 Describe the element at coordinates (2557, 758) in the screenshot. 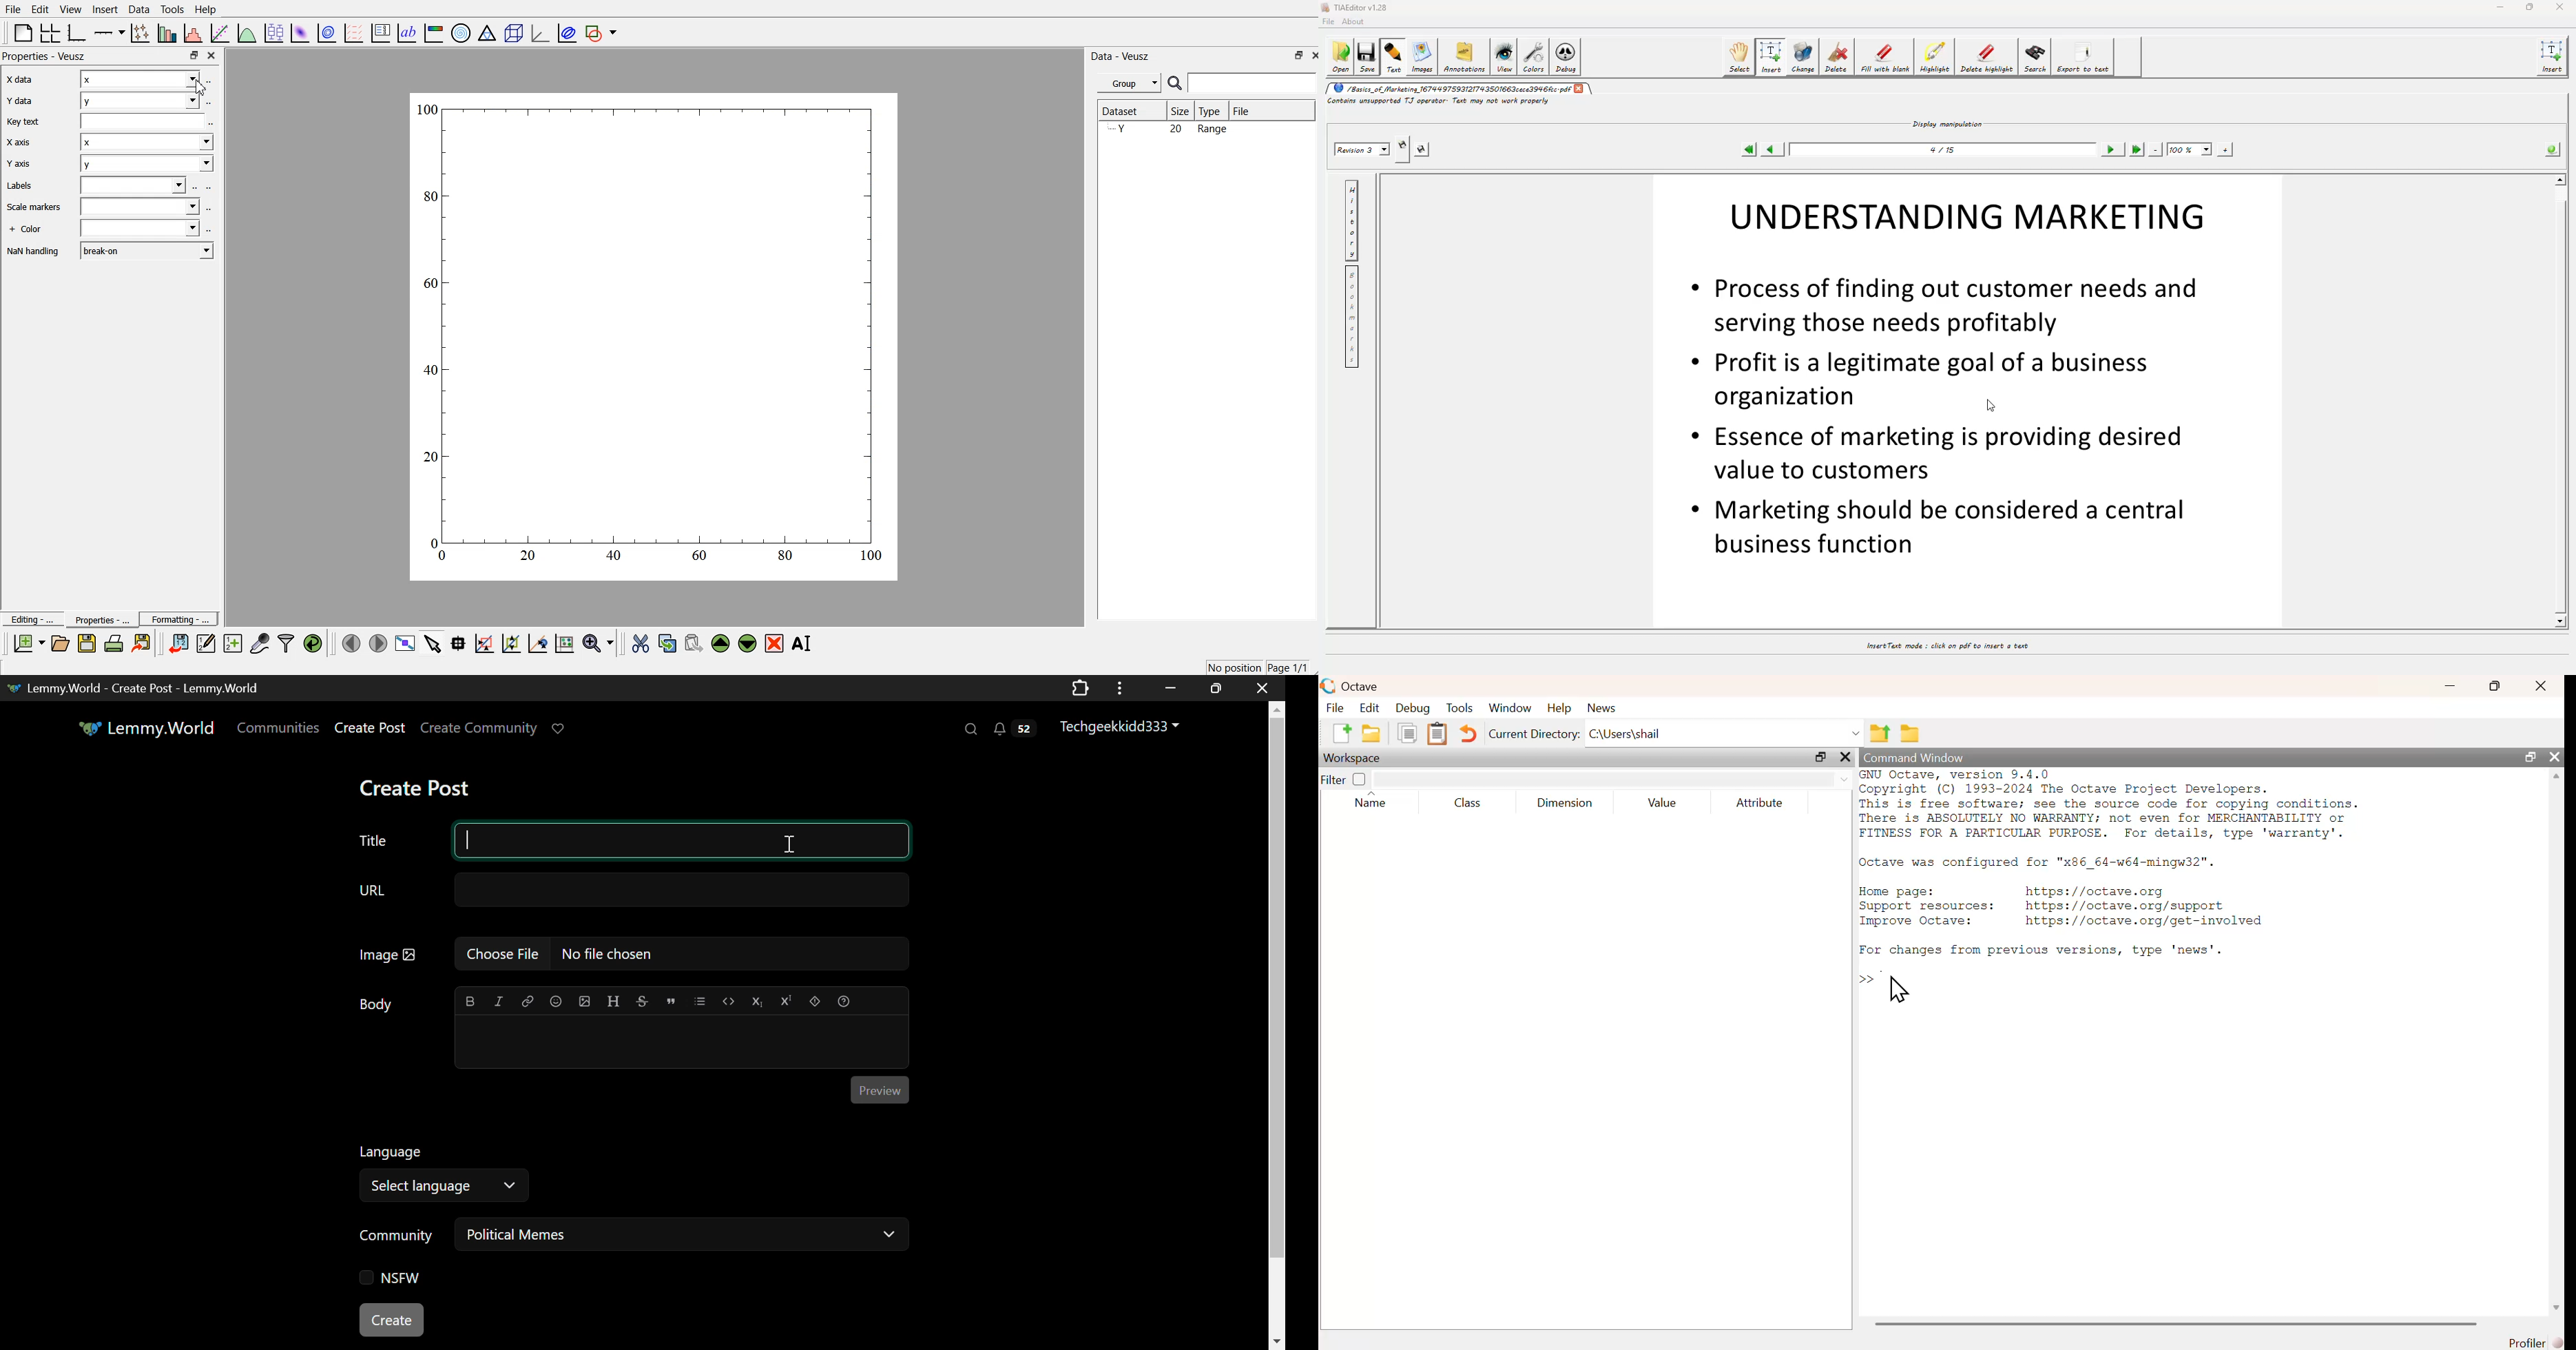

I see `close` at that location.